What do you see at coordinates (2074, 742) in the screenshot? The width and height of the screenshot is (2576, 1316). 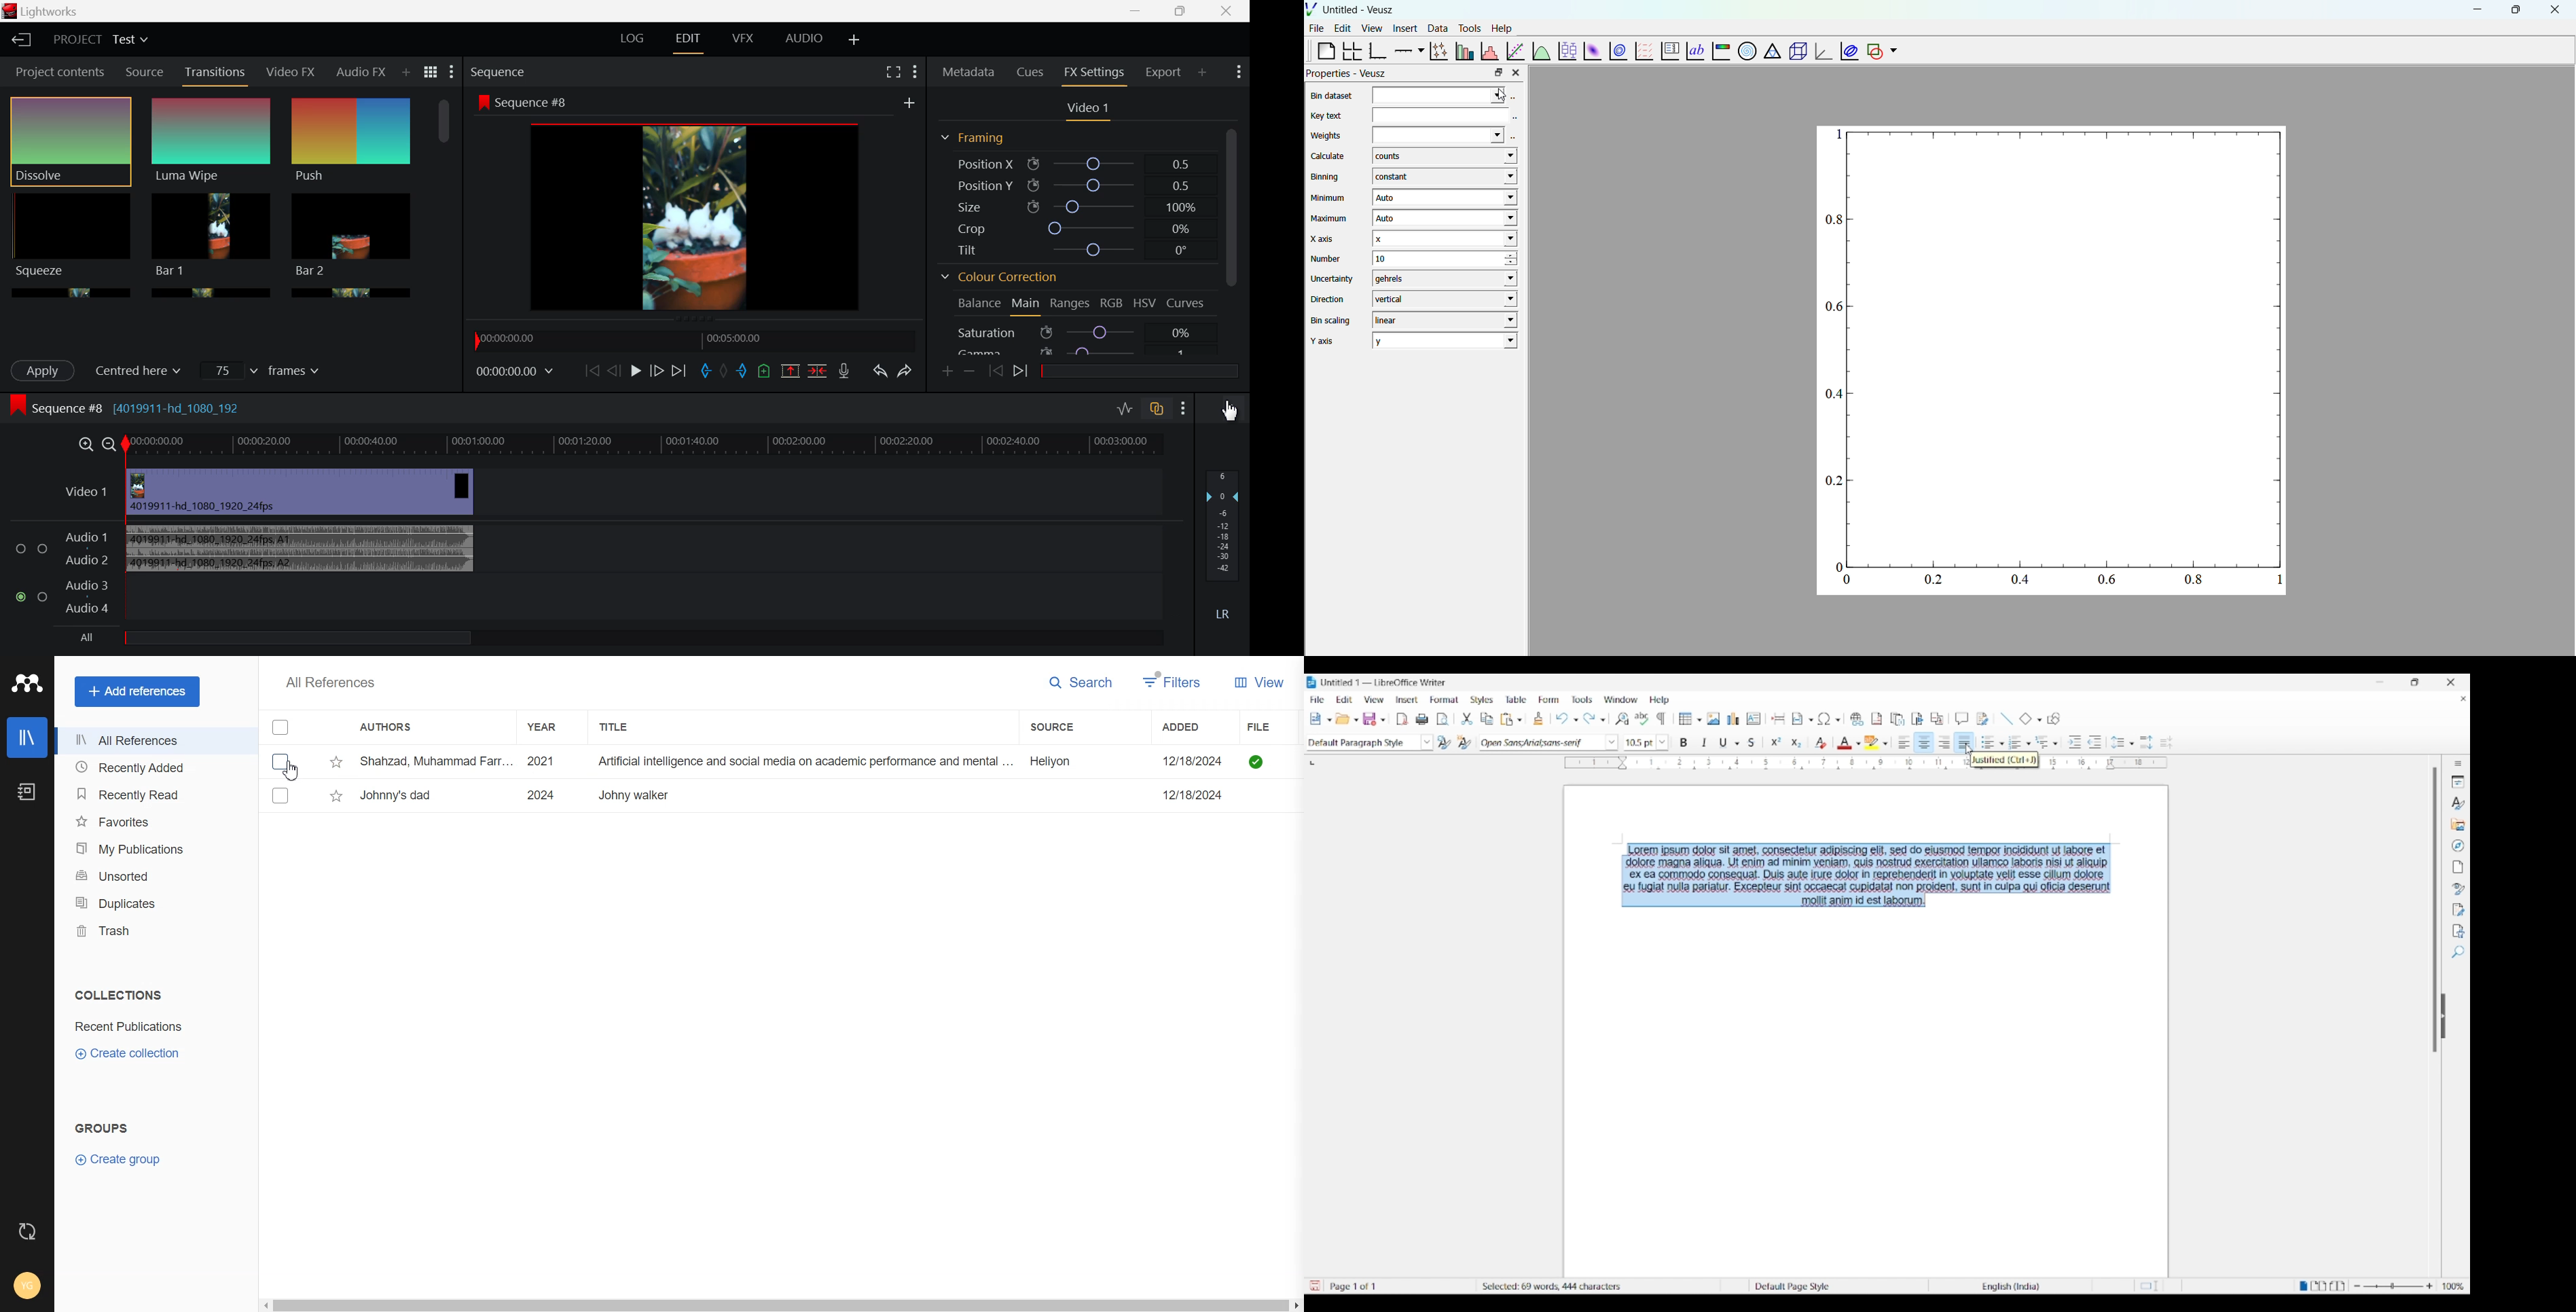 I see `Increase indent` at bounding box center [2074, 742].